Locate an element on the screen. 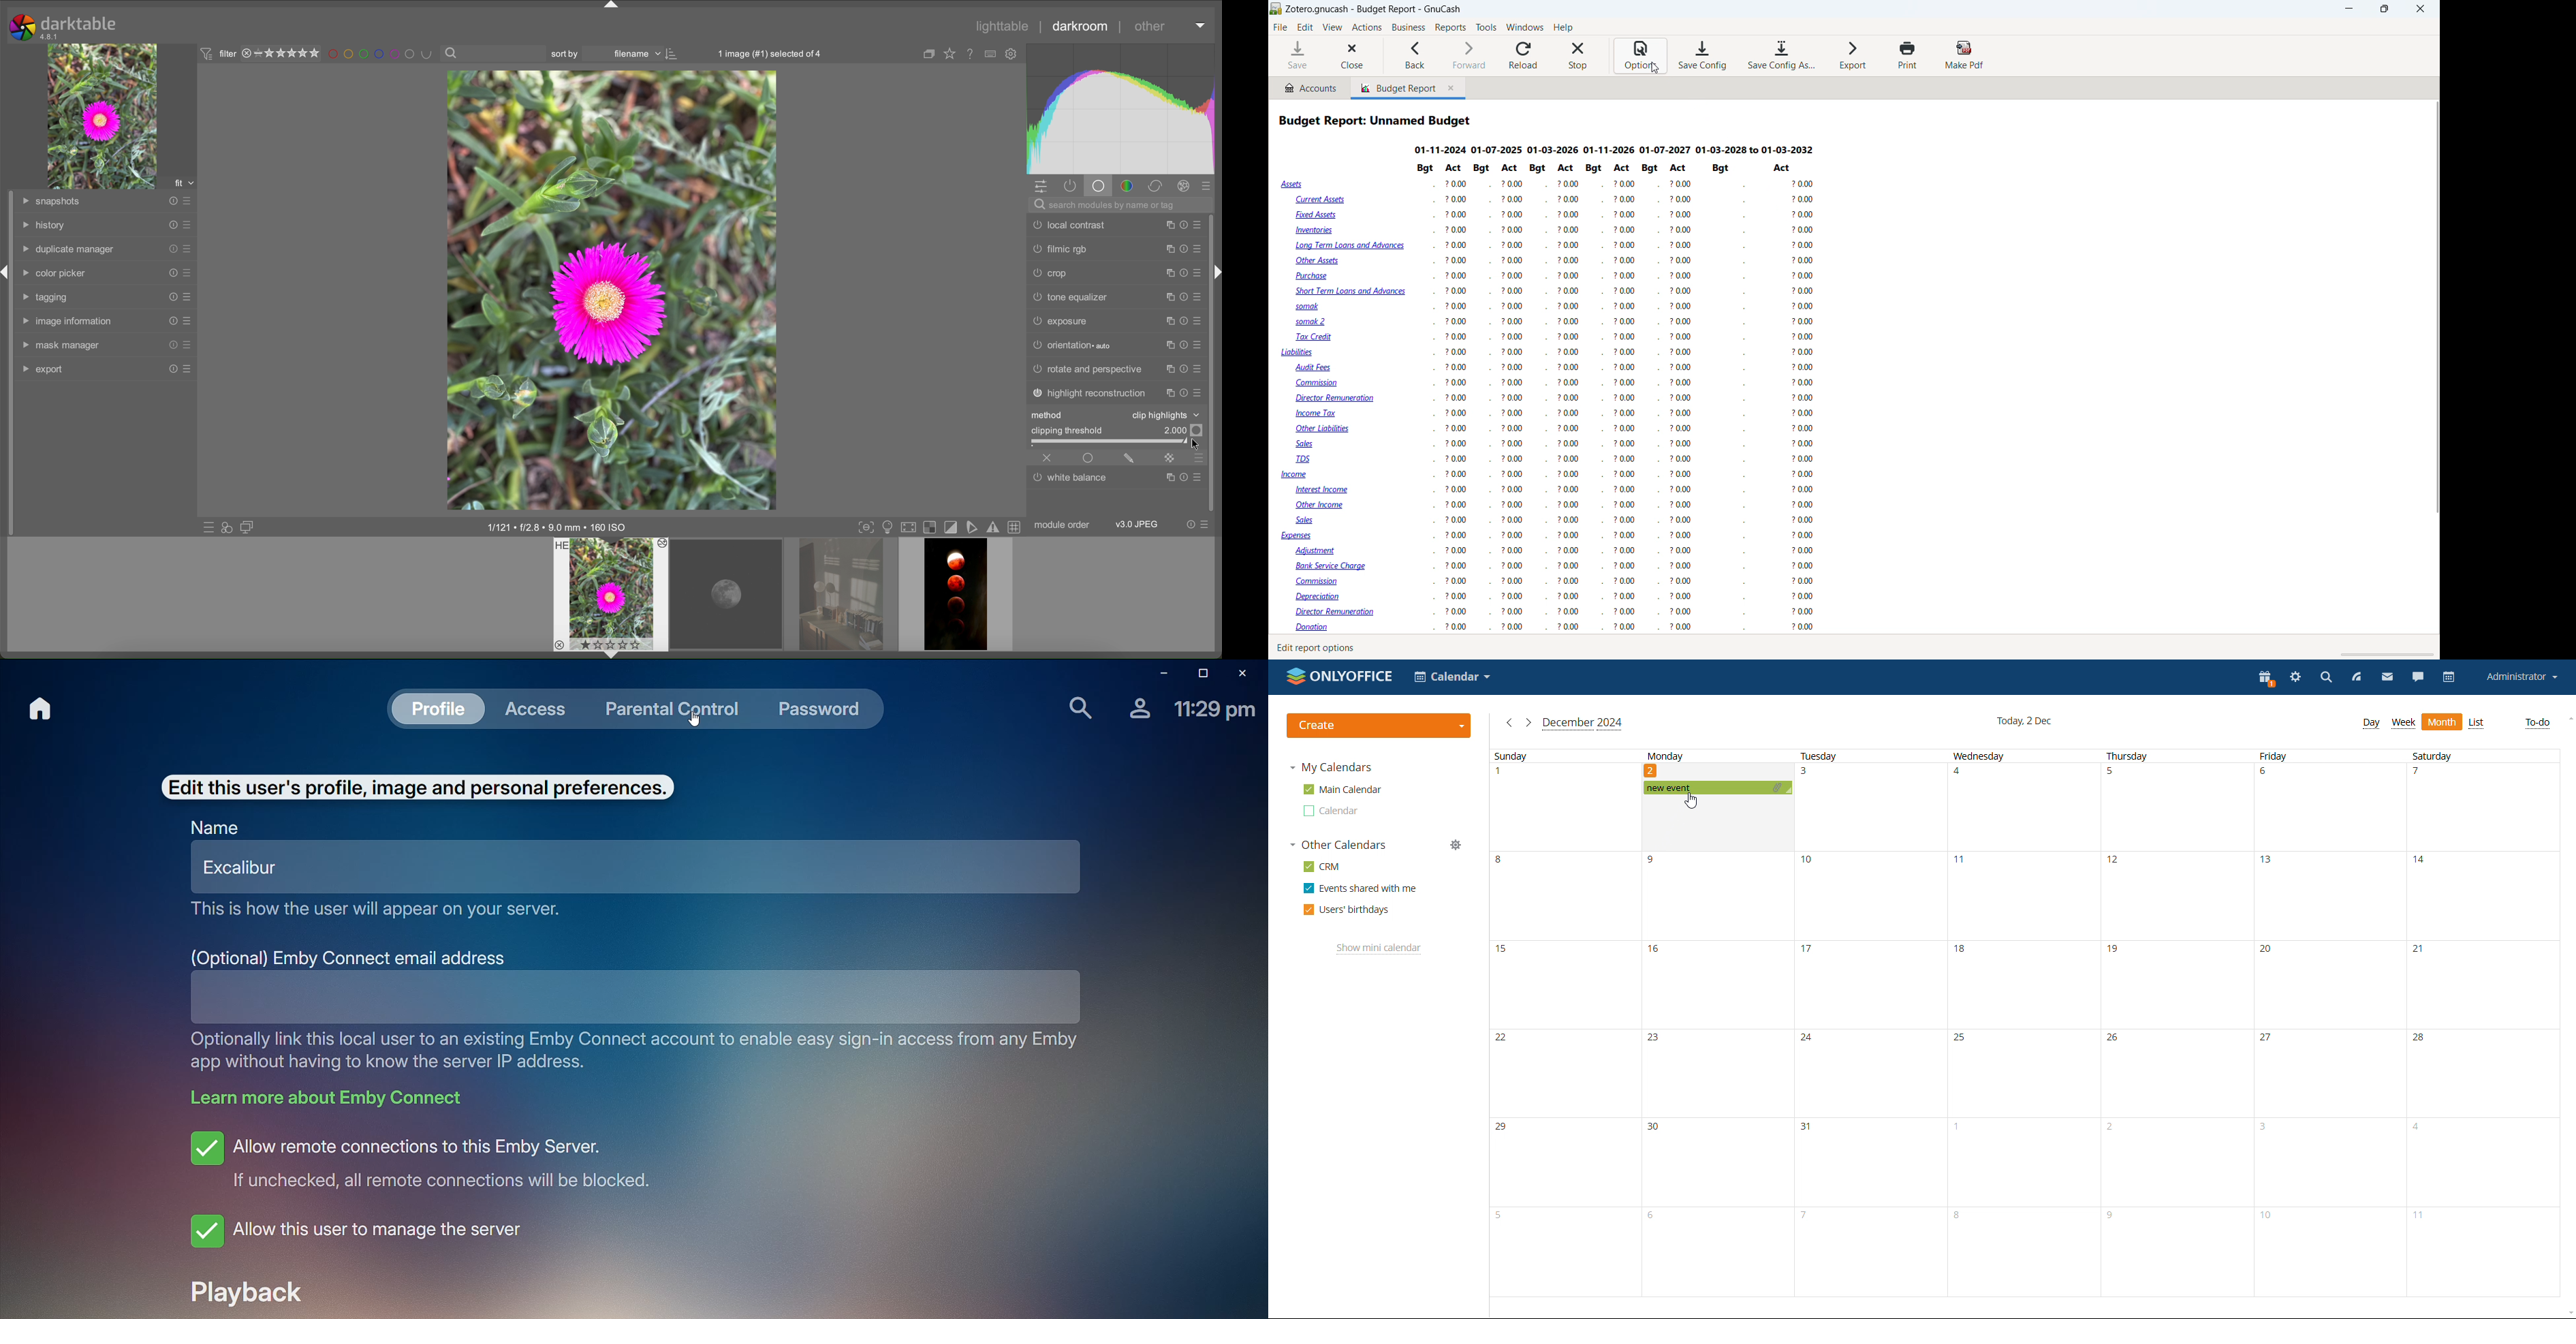 The width and height of the screenshot is (2576, 1344). export tab is located at coordinates (43, 369).